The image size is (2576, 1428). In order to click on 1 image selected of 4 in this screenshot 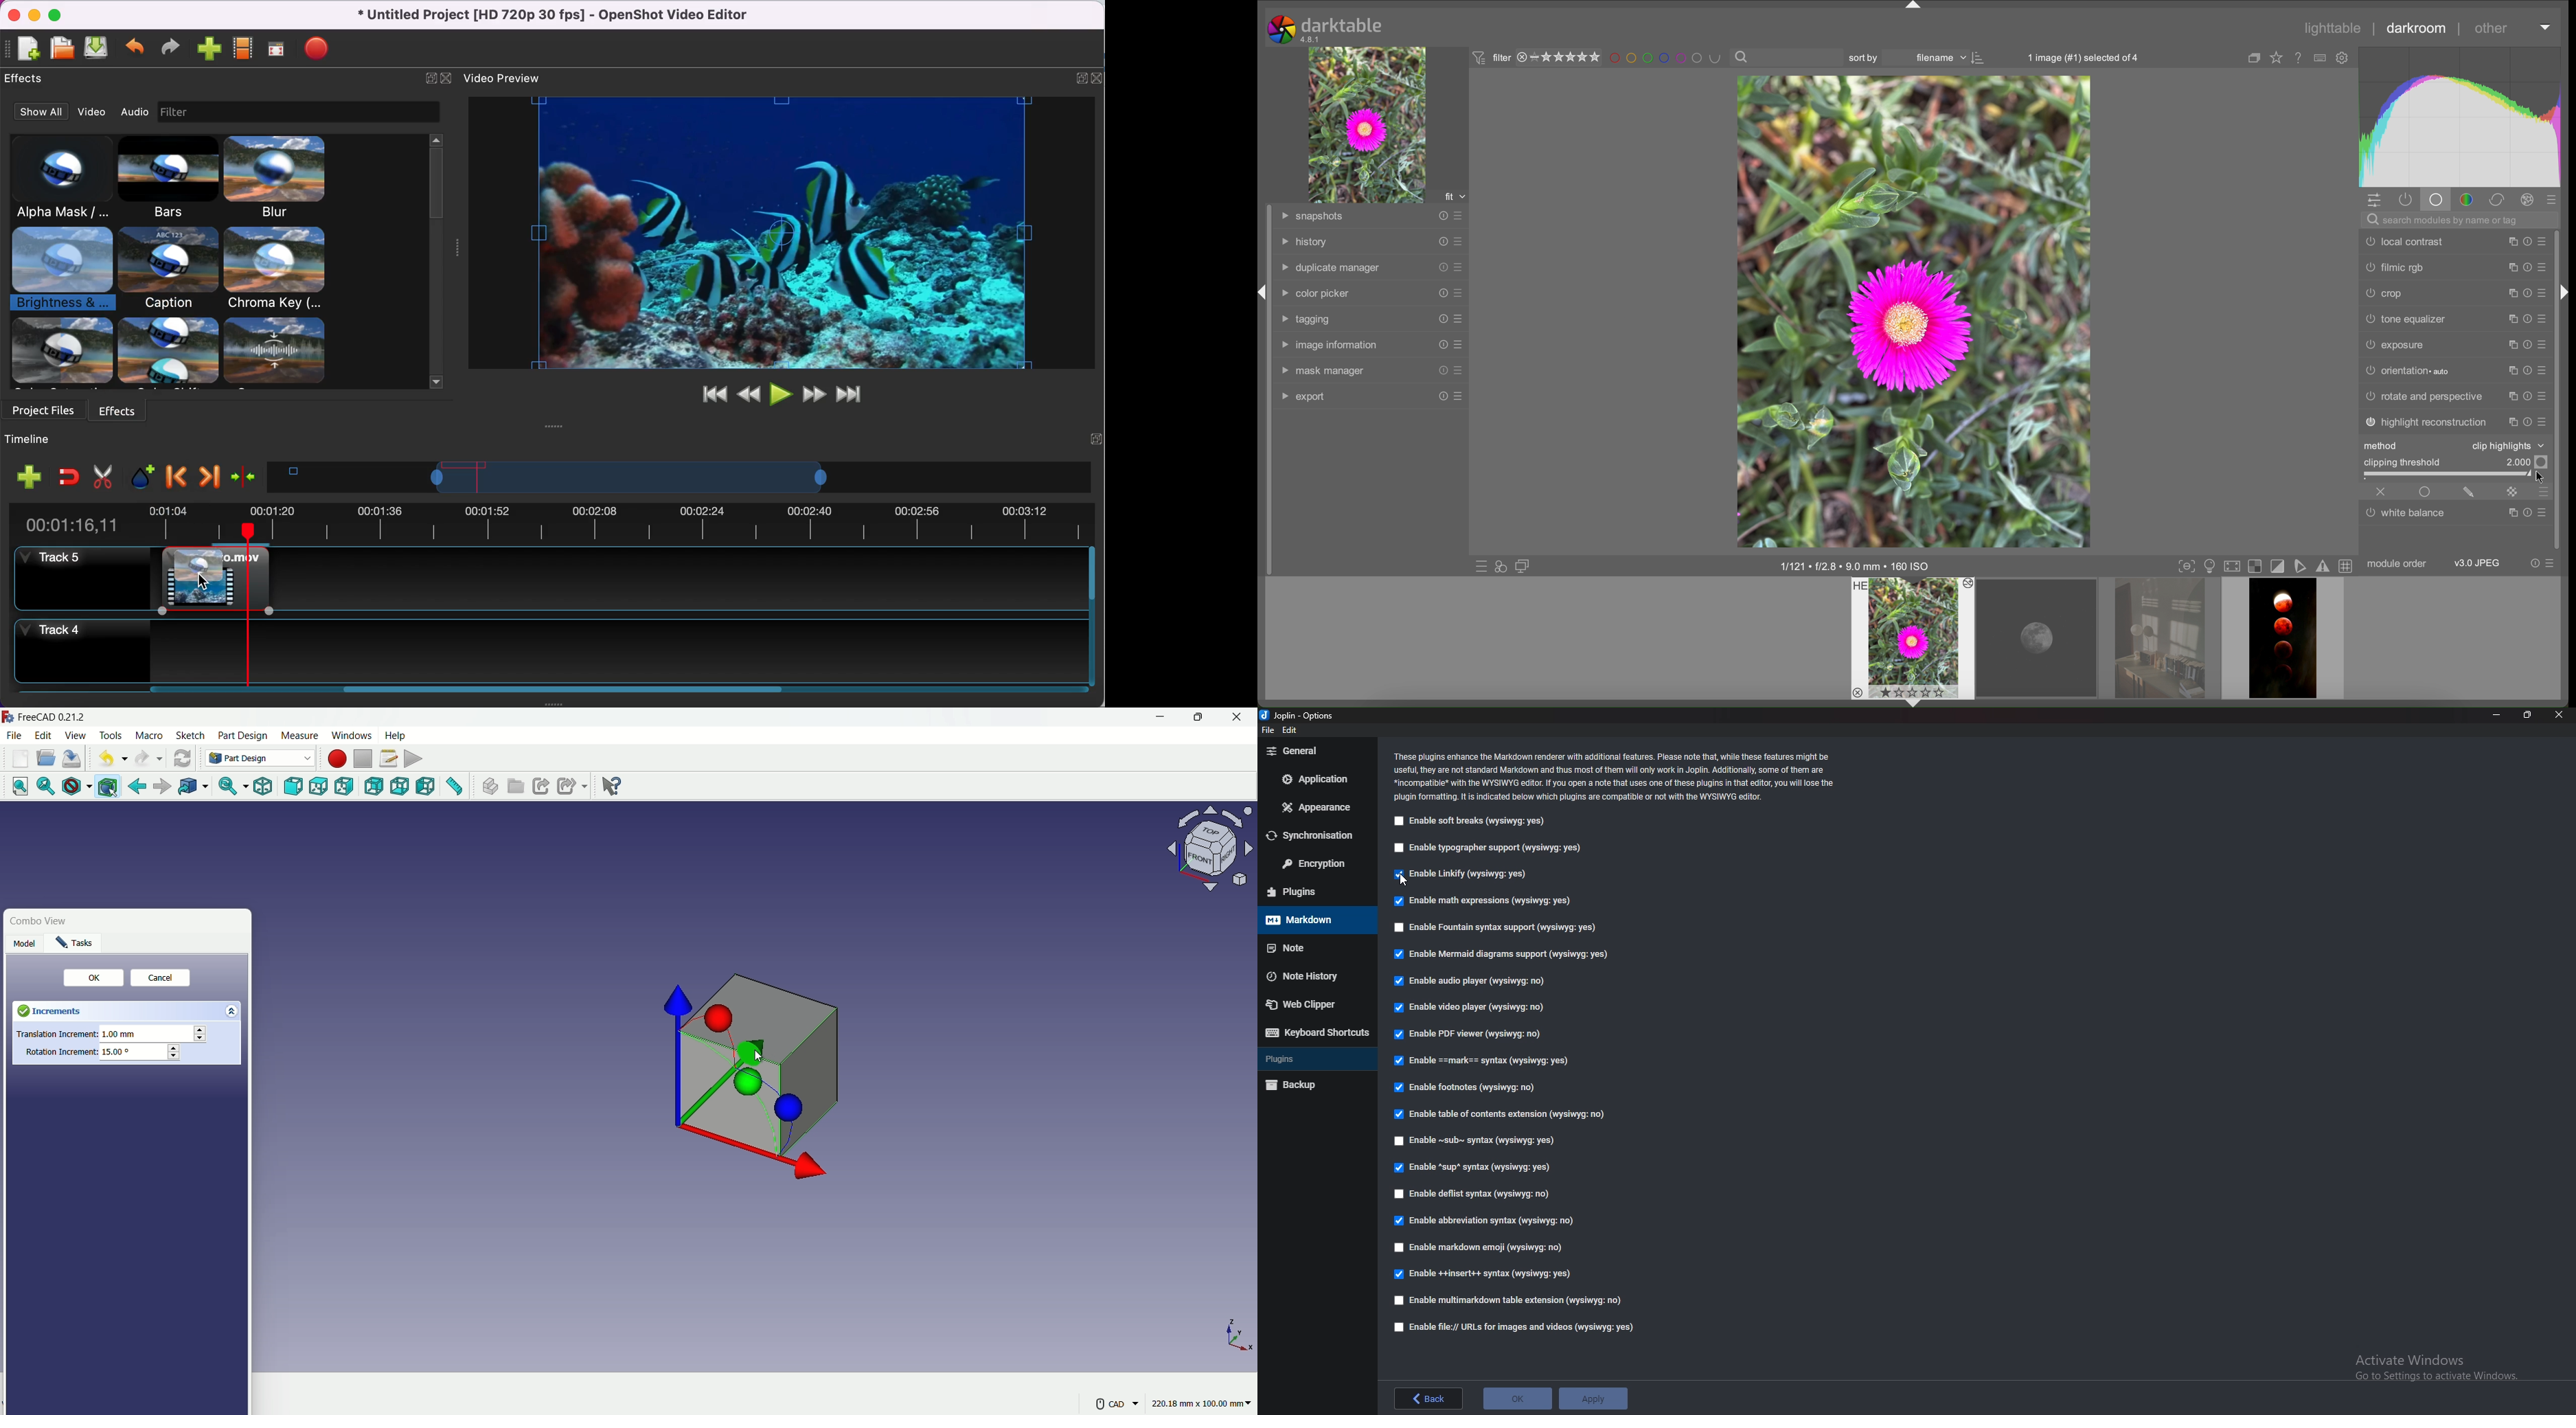, I will do `click(2078, 57)`.